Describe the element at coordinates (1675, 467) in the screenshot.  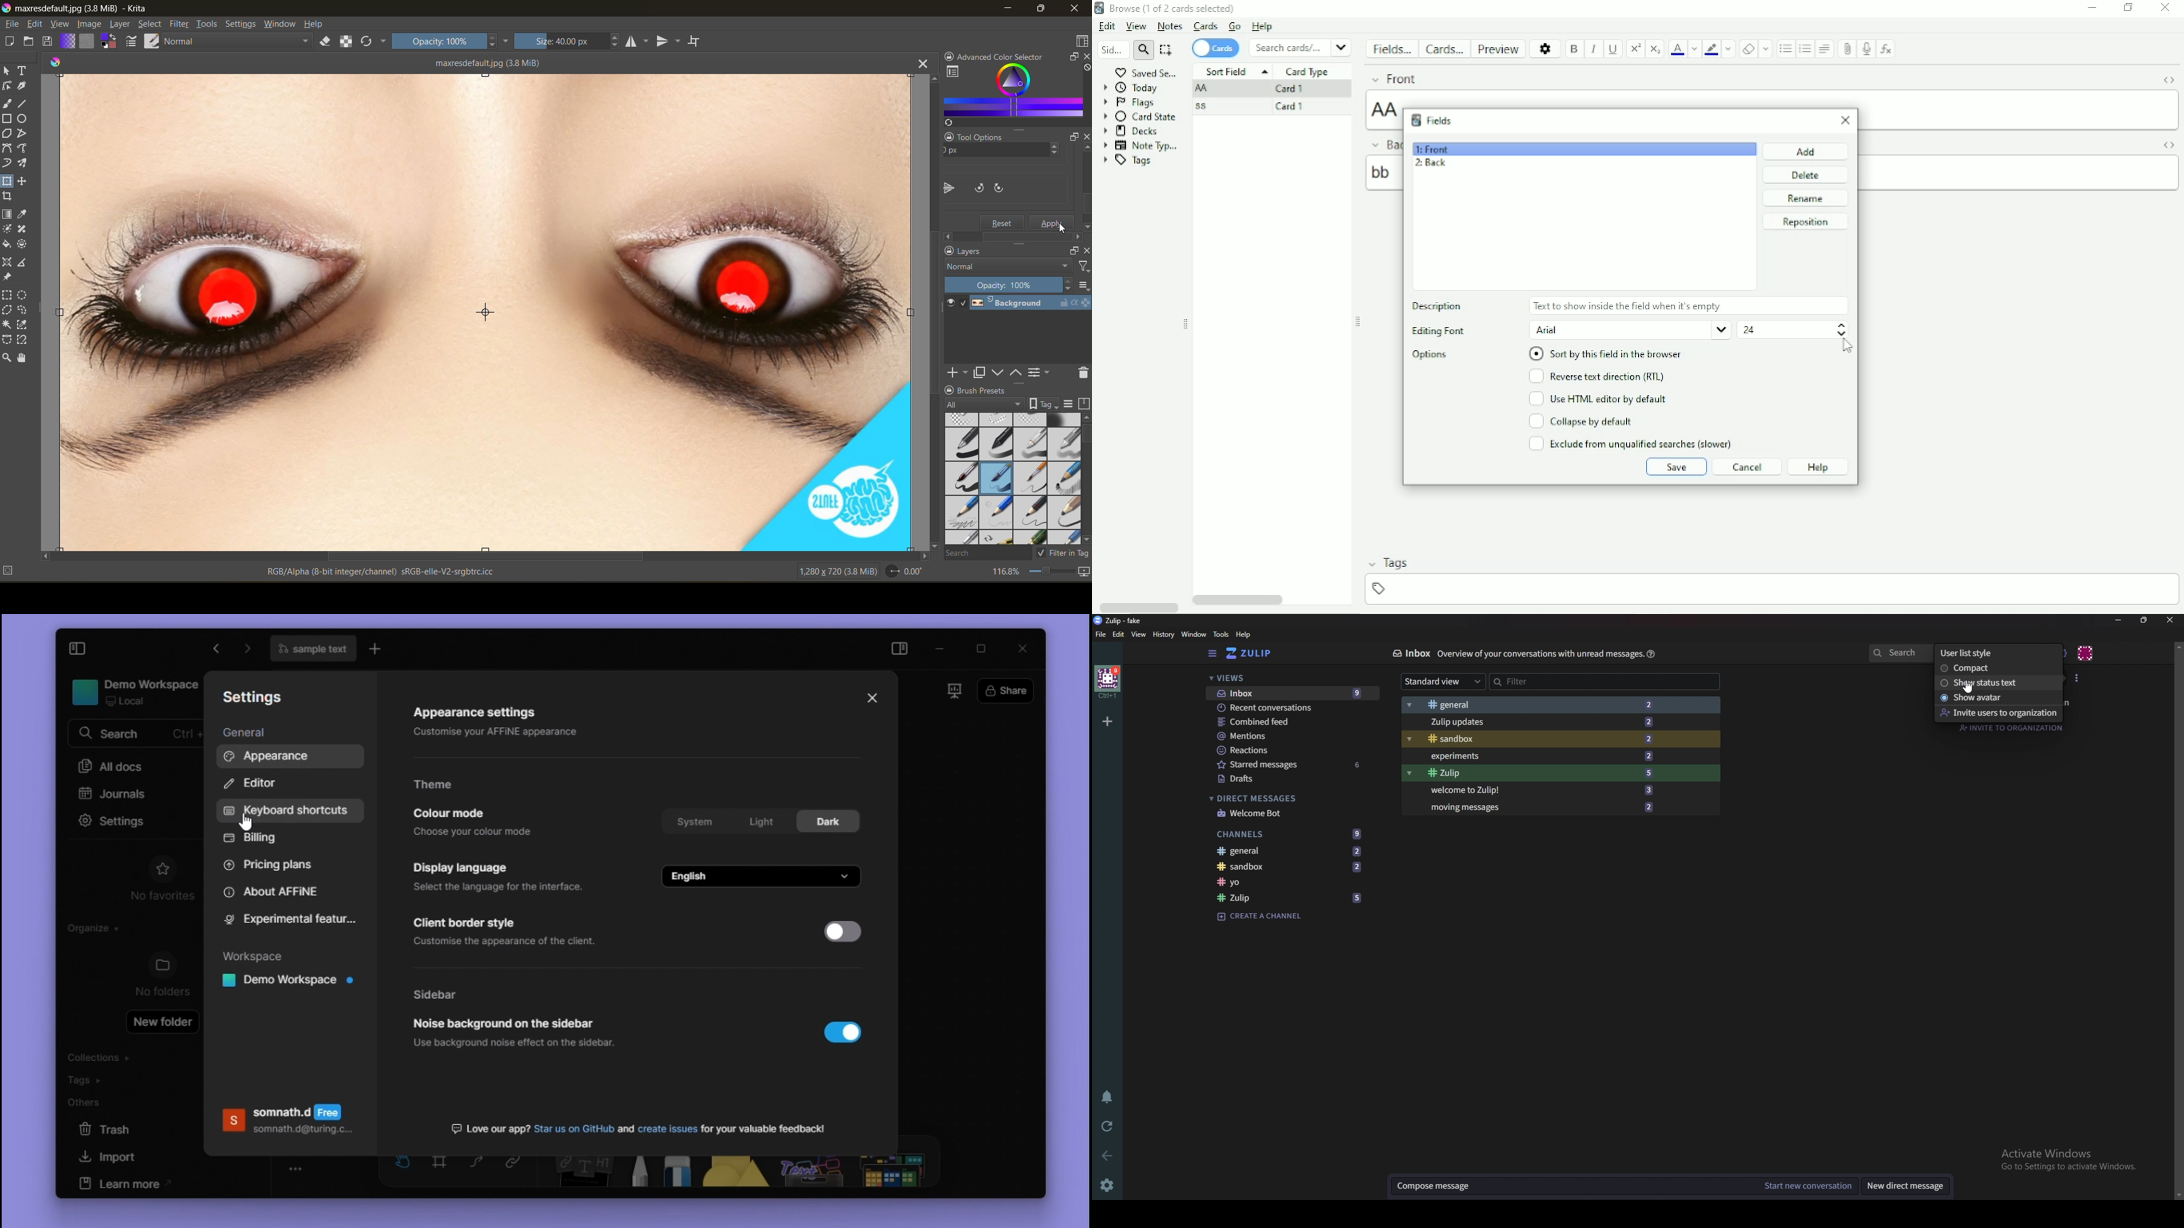
I see `Save` at that location.